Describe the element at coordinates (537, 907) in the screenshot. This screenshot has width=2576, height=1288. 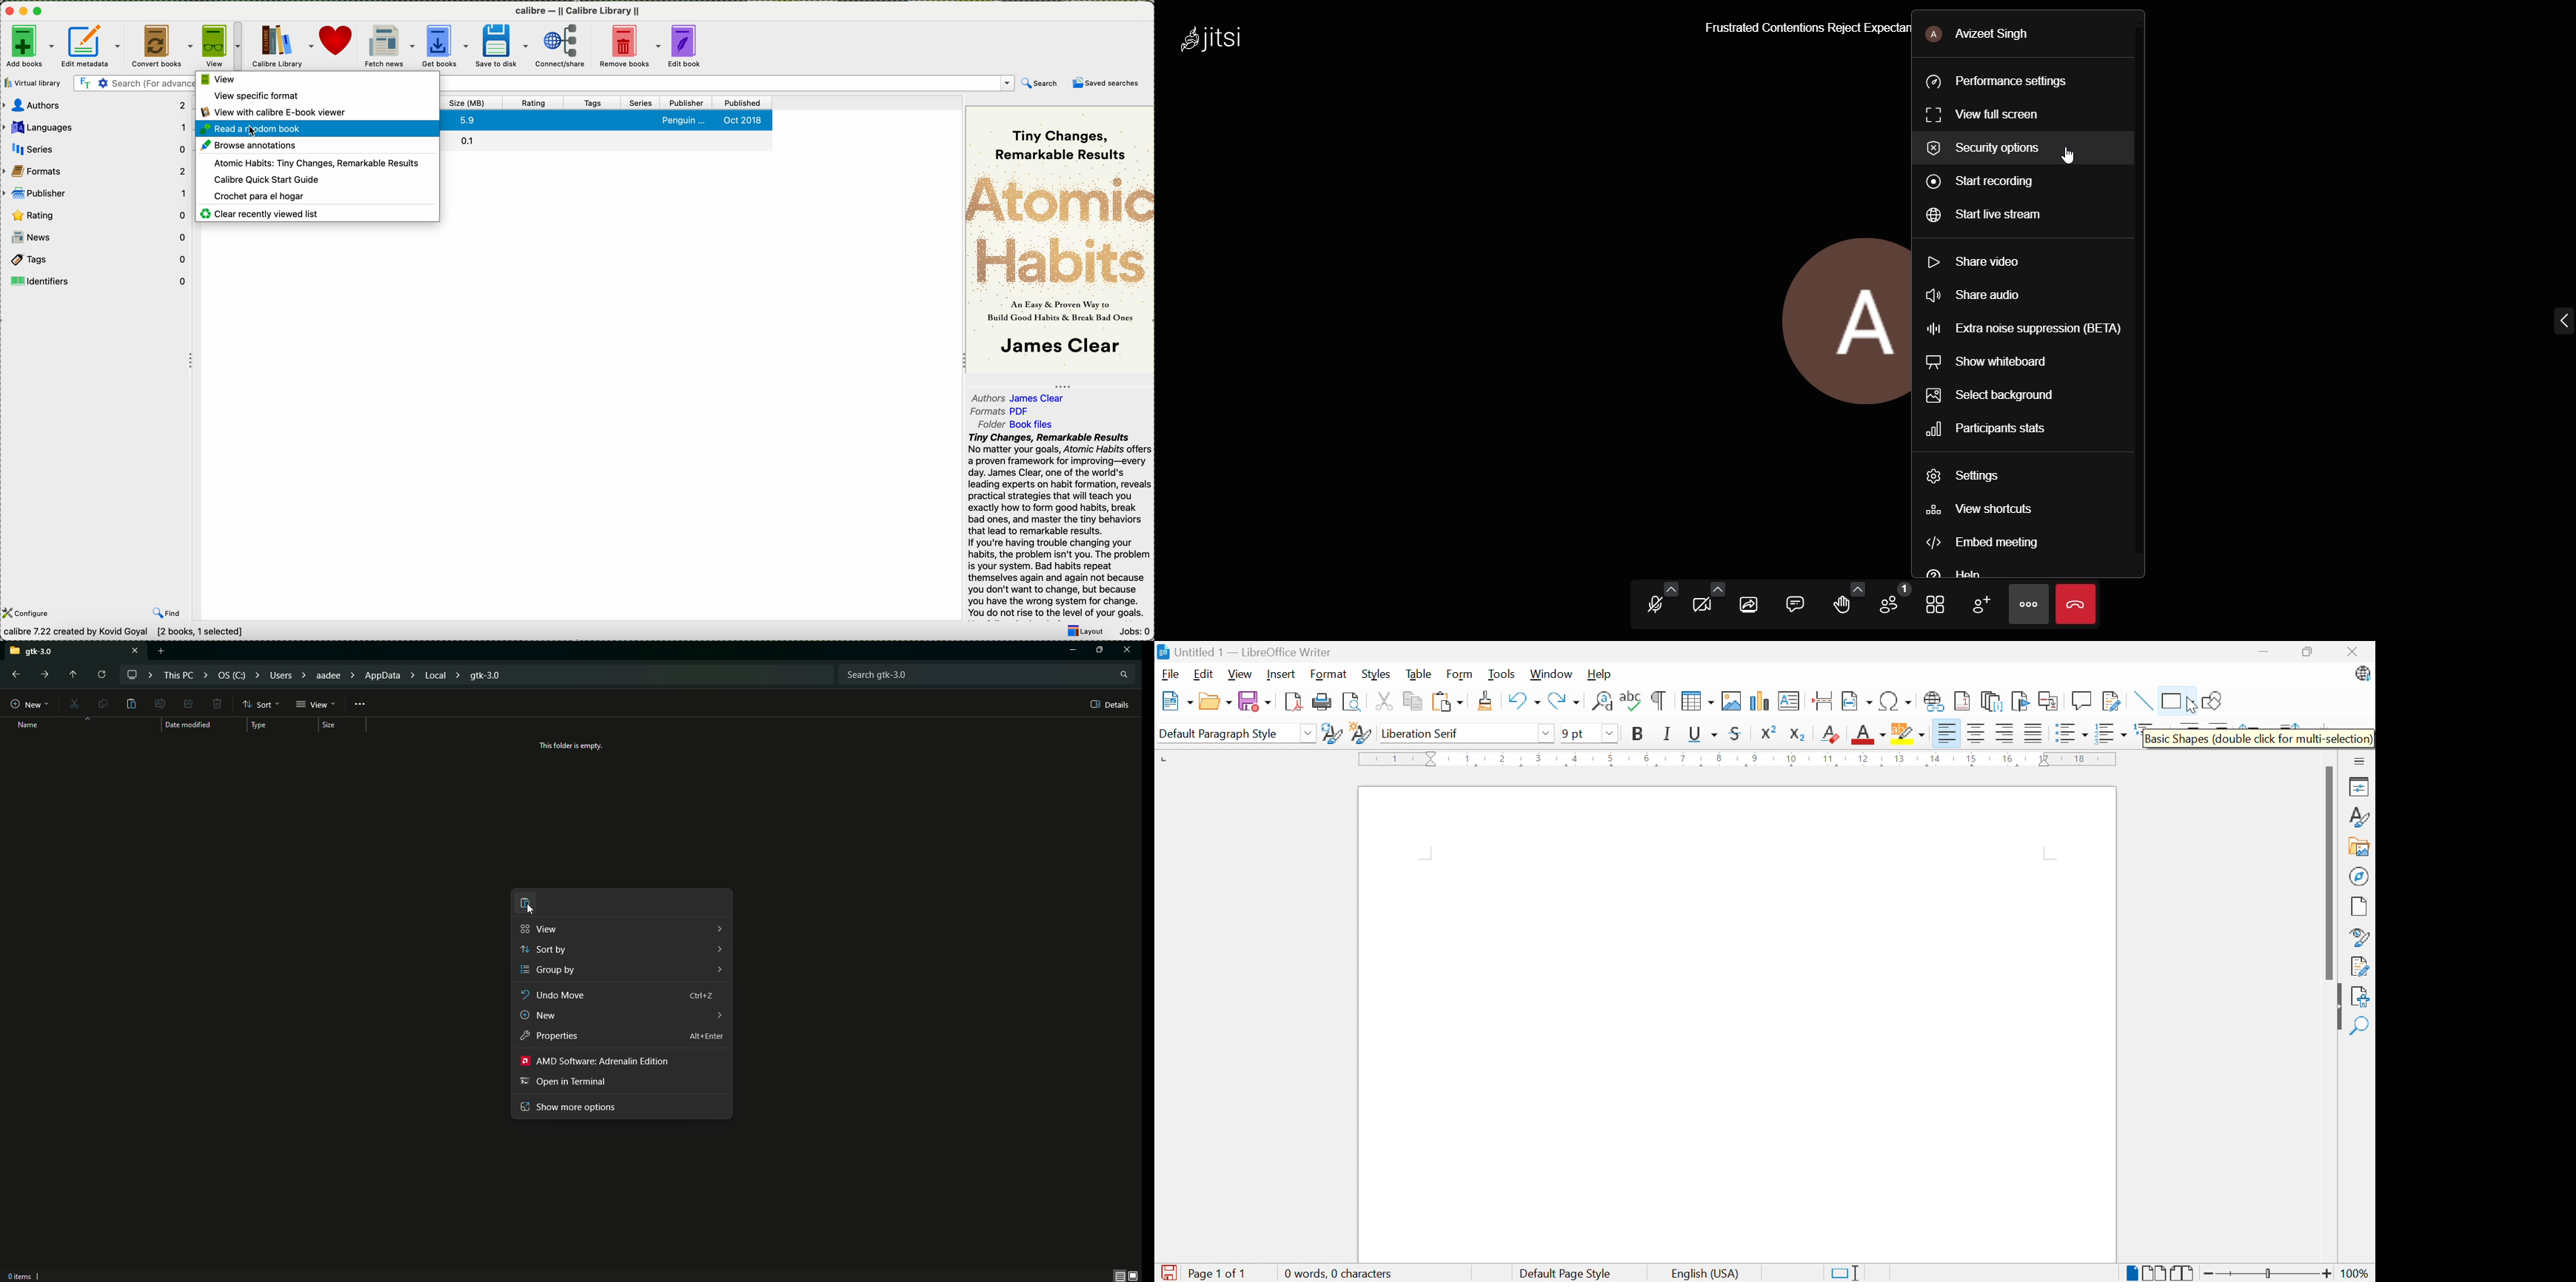
I see `cursor` at that location.